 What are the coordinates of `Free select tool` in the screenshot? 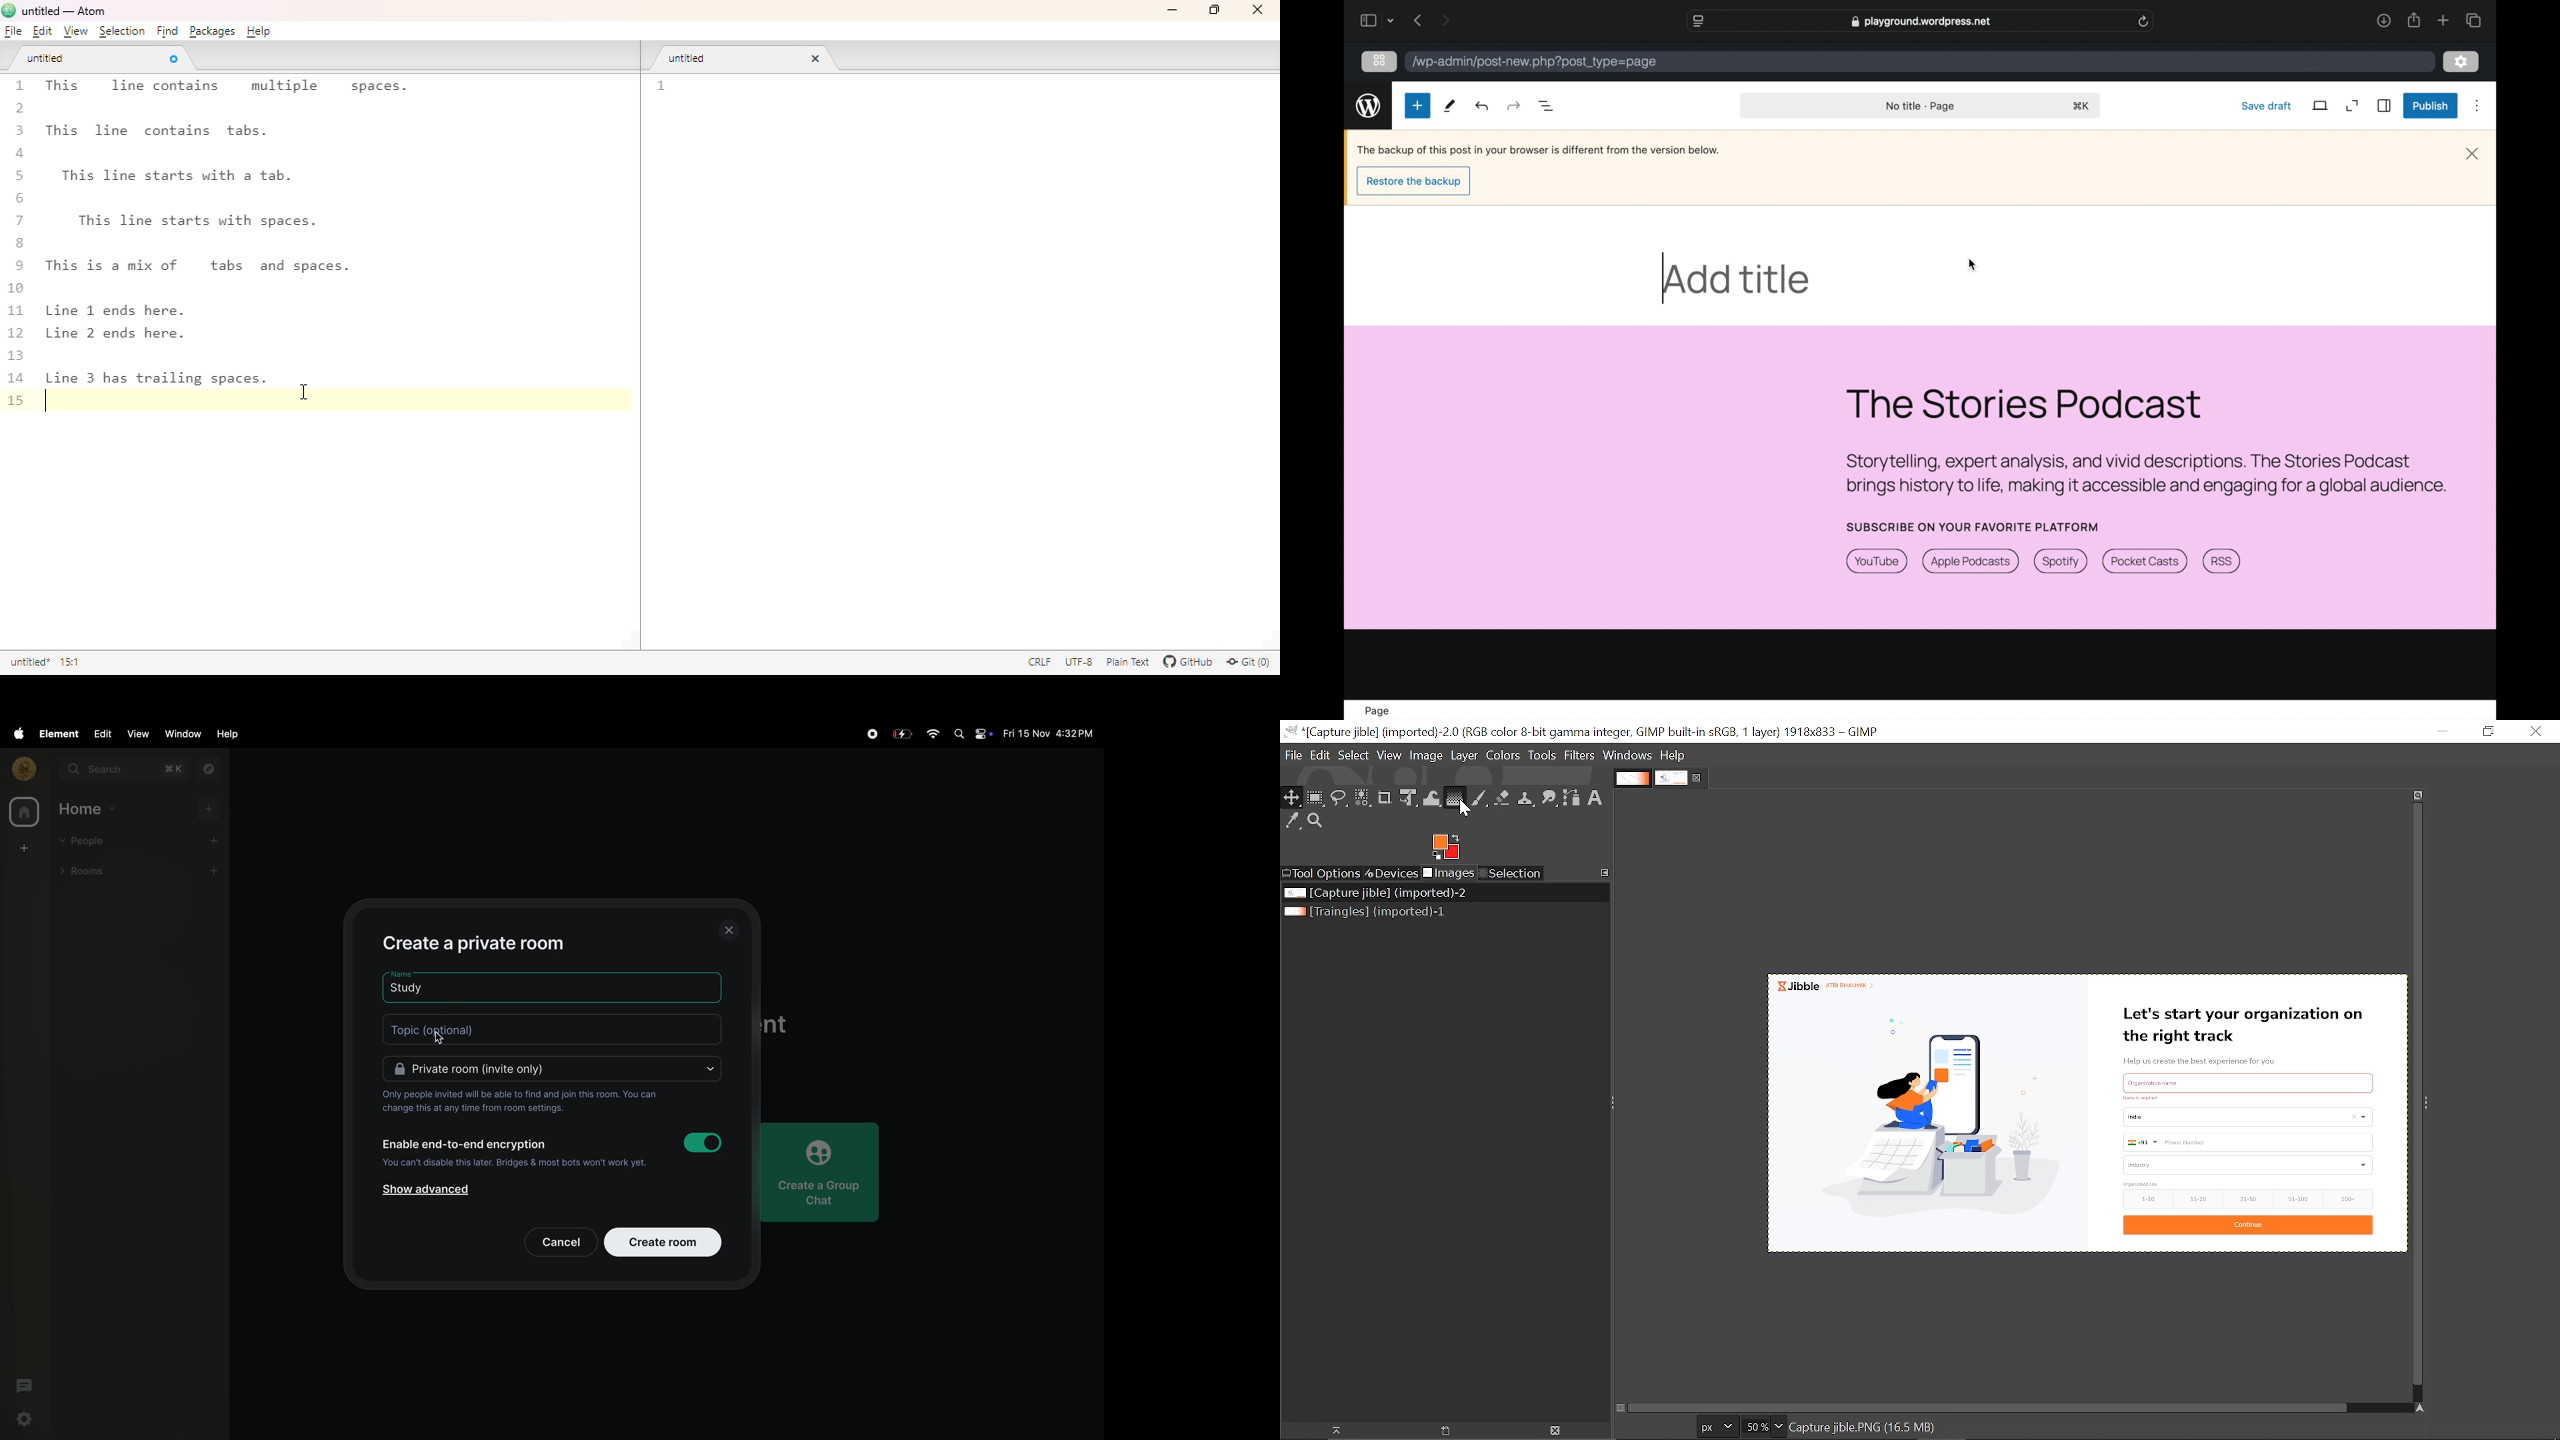 It's located at (1340, 799).